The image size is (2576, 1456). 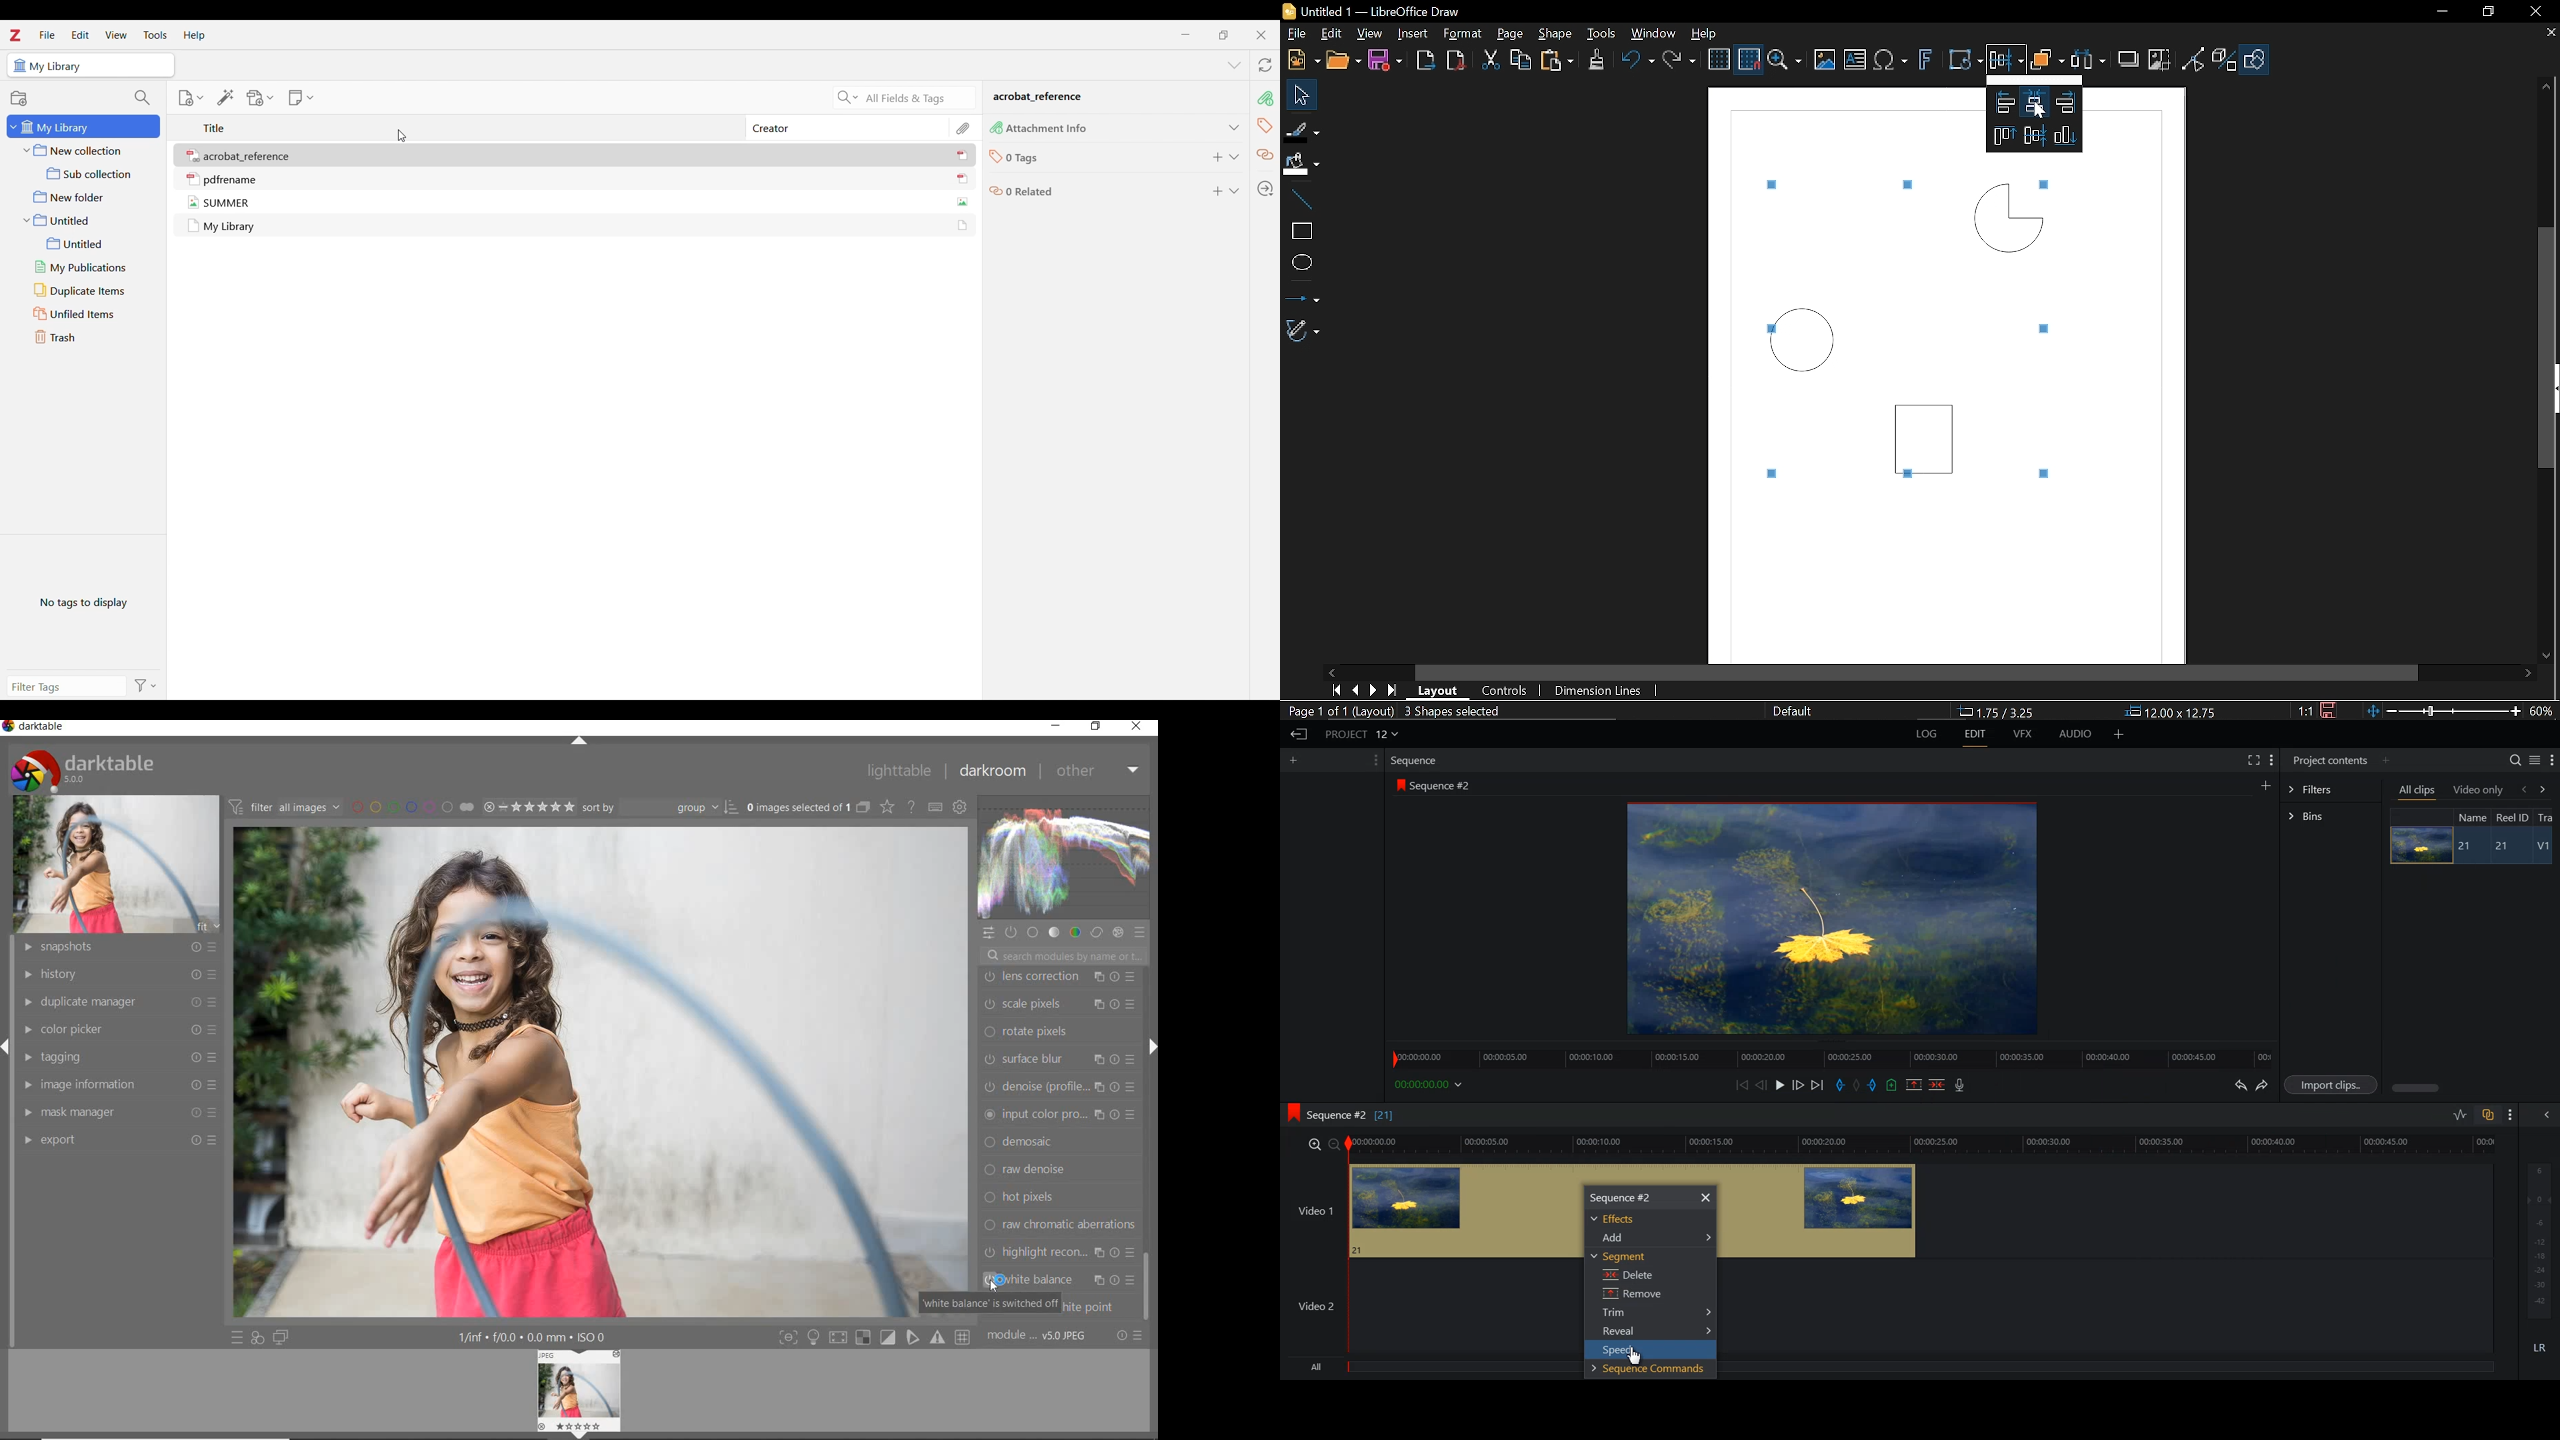 What do you see at coordinates (1336, 691) in the screenshot?
I see `First page` at bounding box center [1336, 691].